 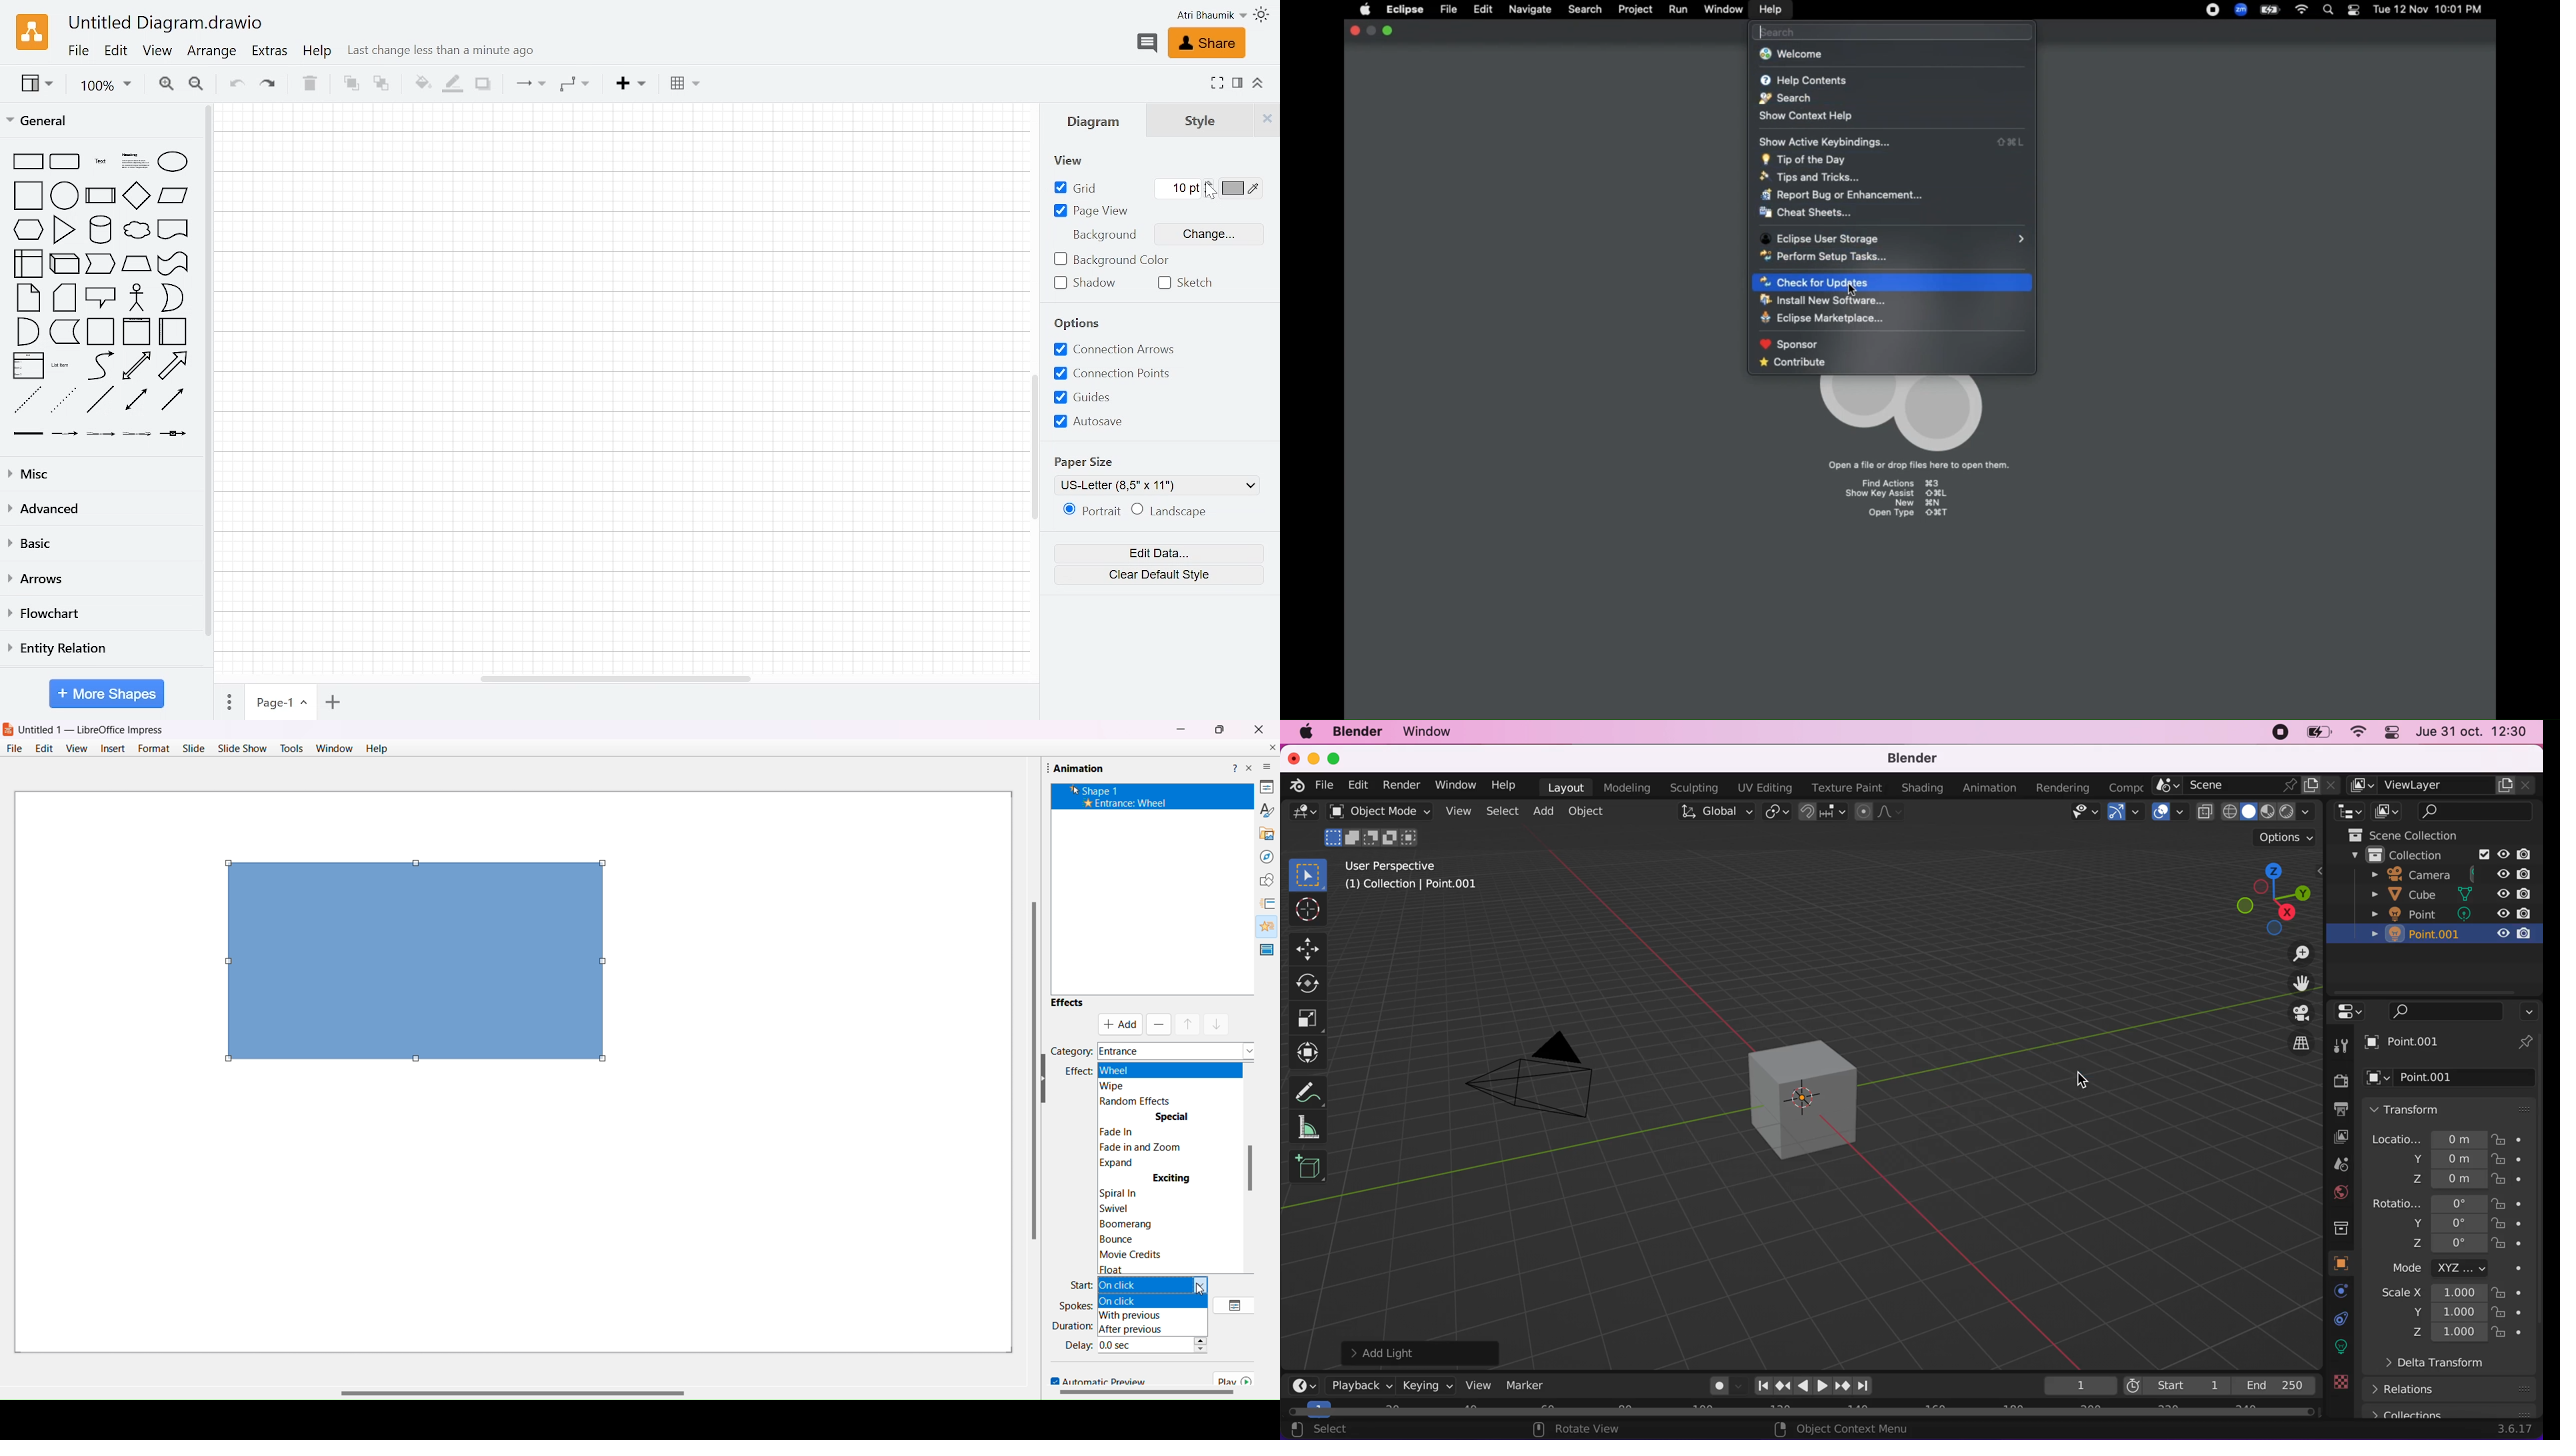 I want to click on View, so click(x=35, y=84).